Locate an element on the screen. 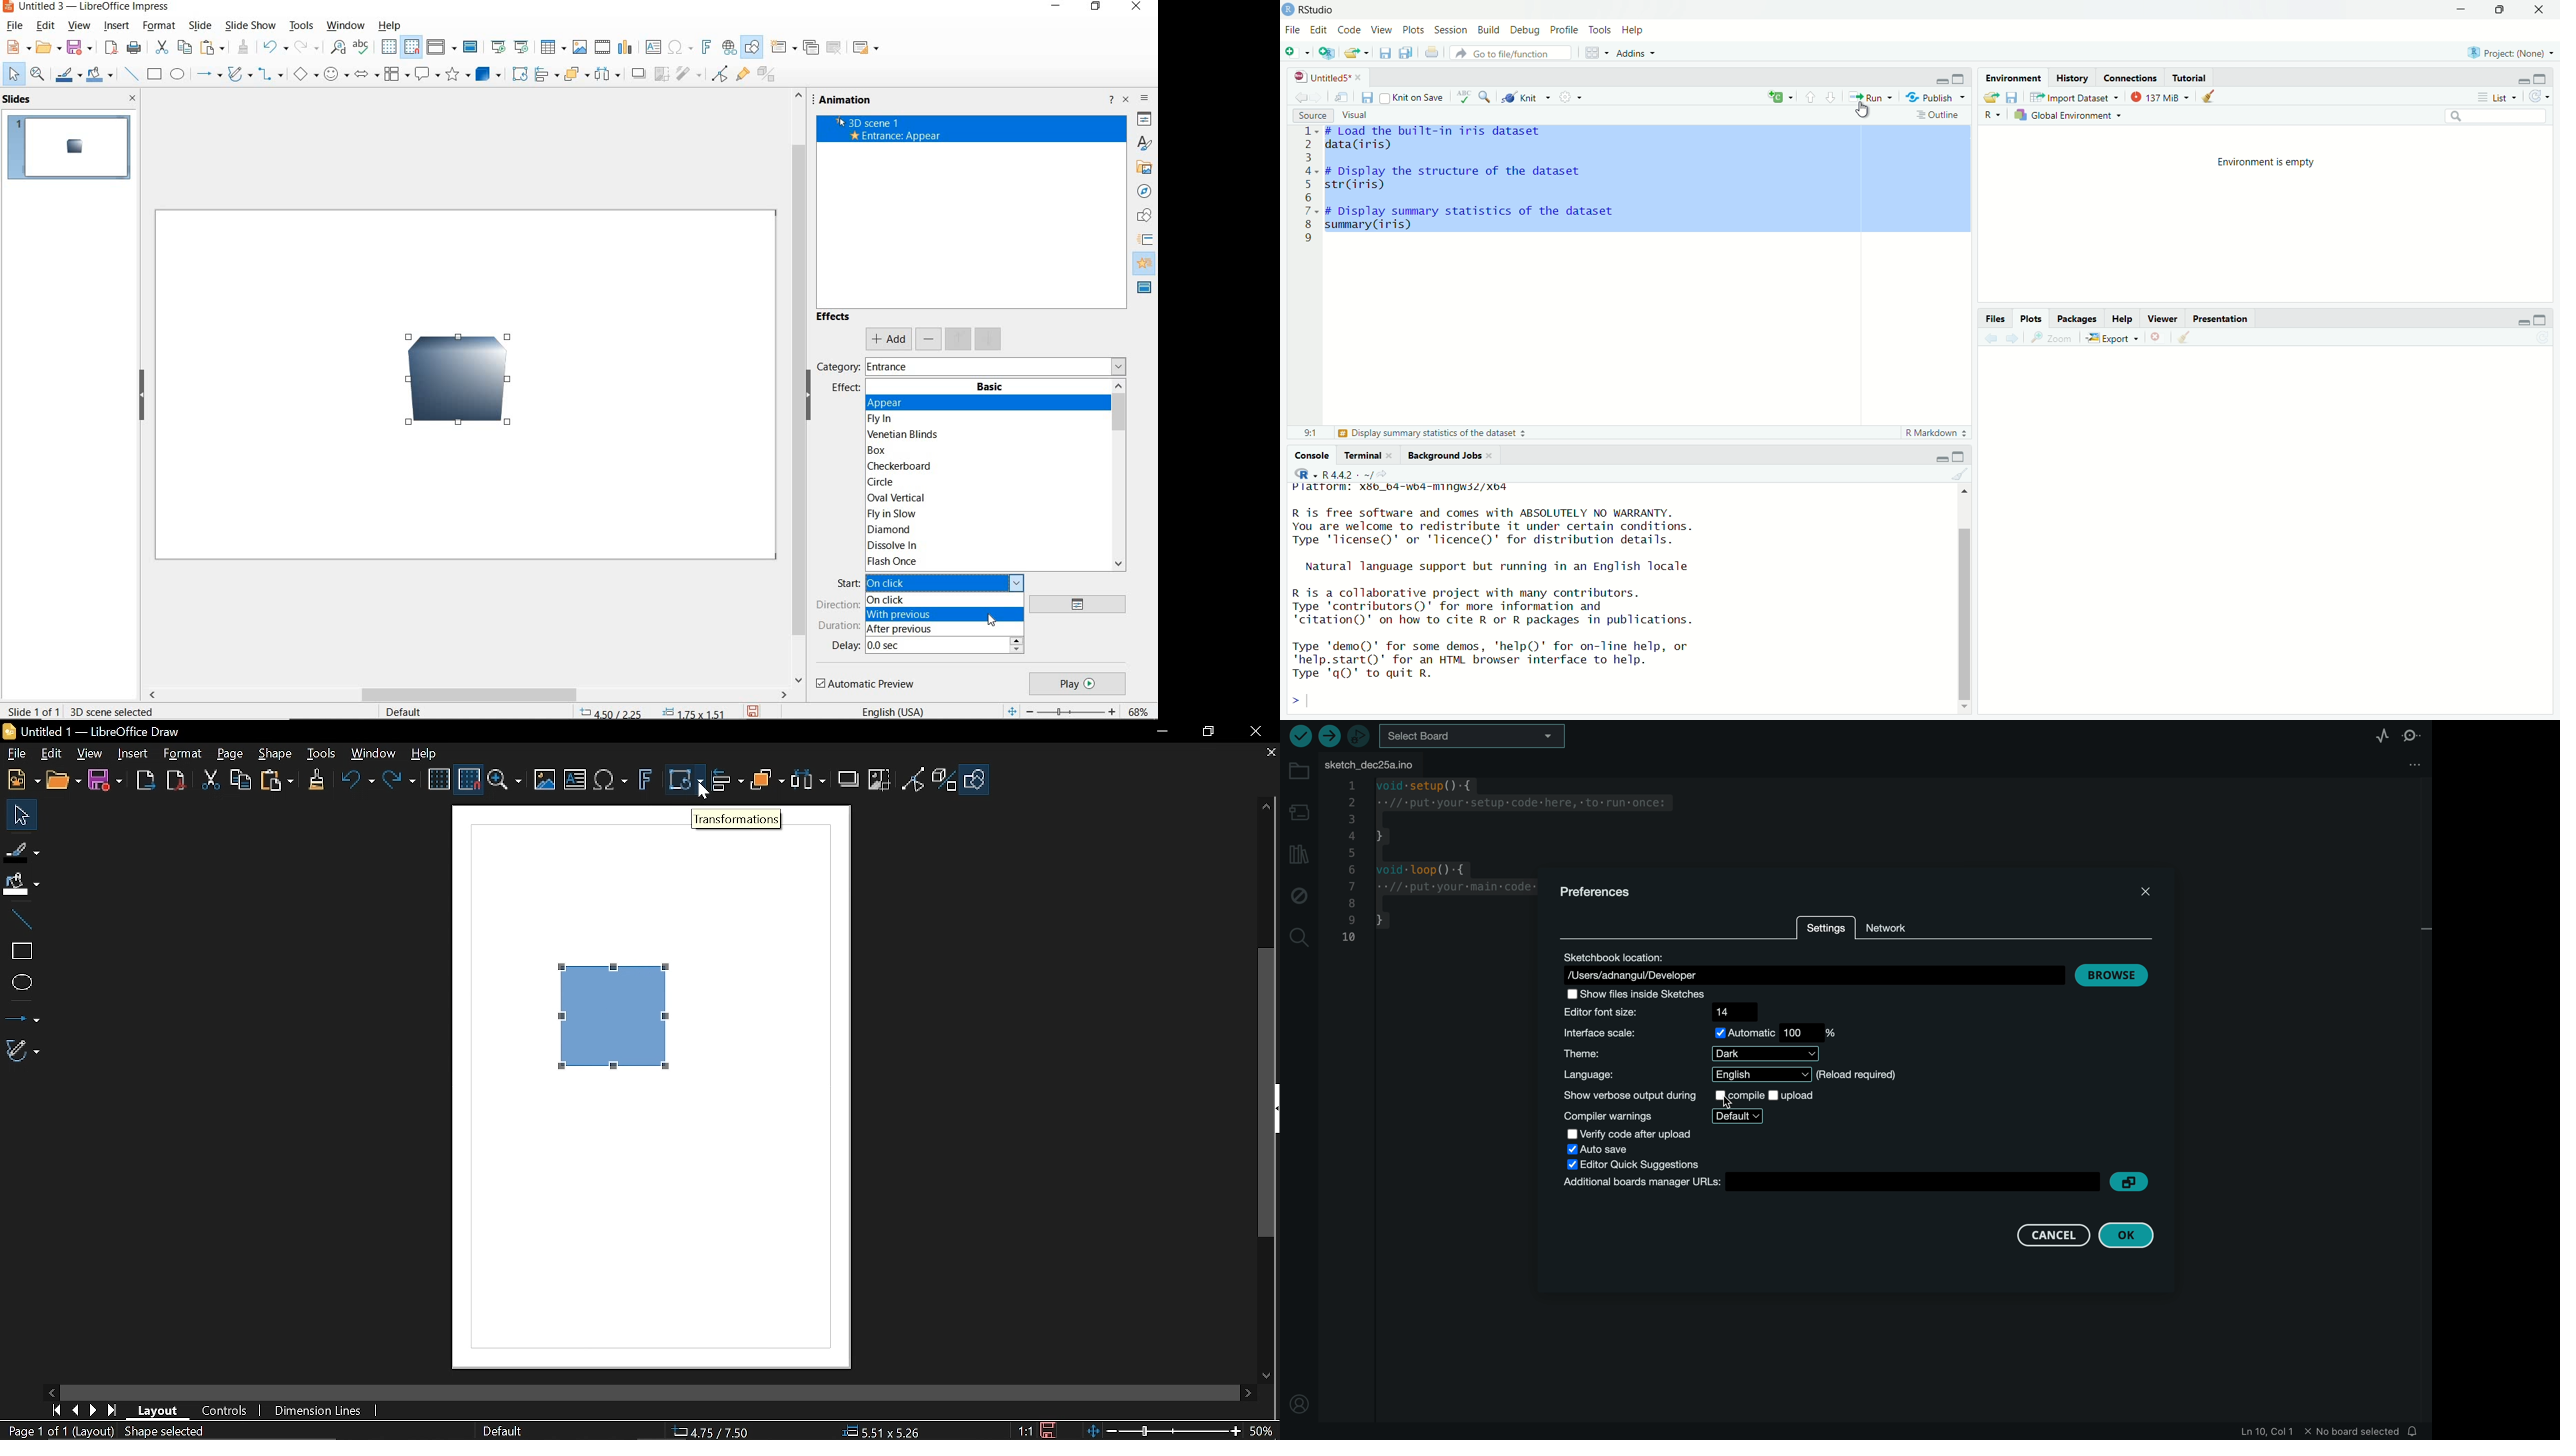 This screenshot has width=2576, height=1456. Cursor is located at coordinates (1863, 111).